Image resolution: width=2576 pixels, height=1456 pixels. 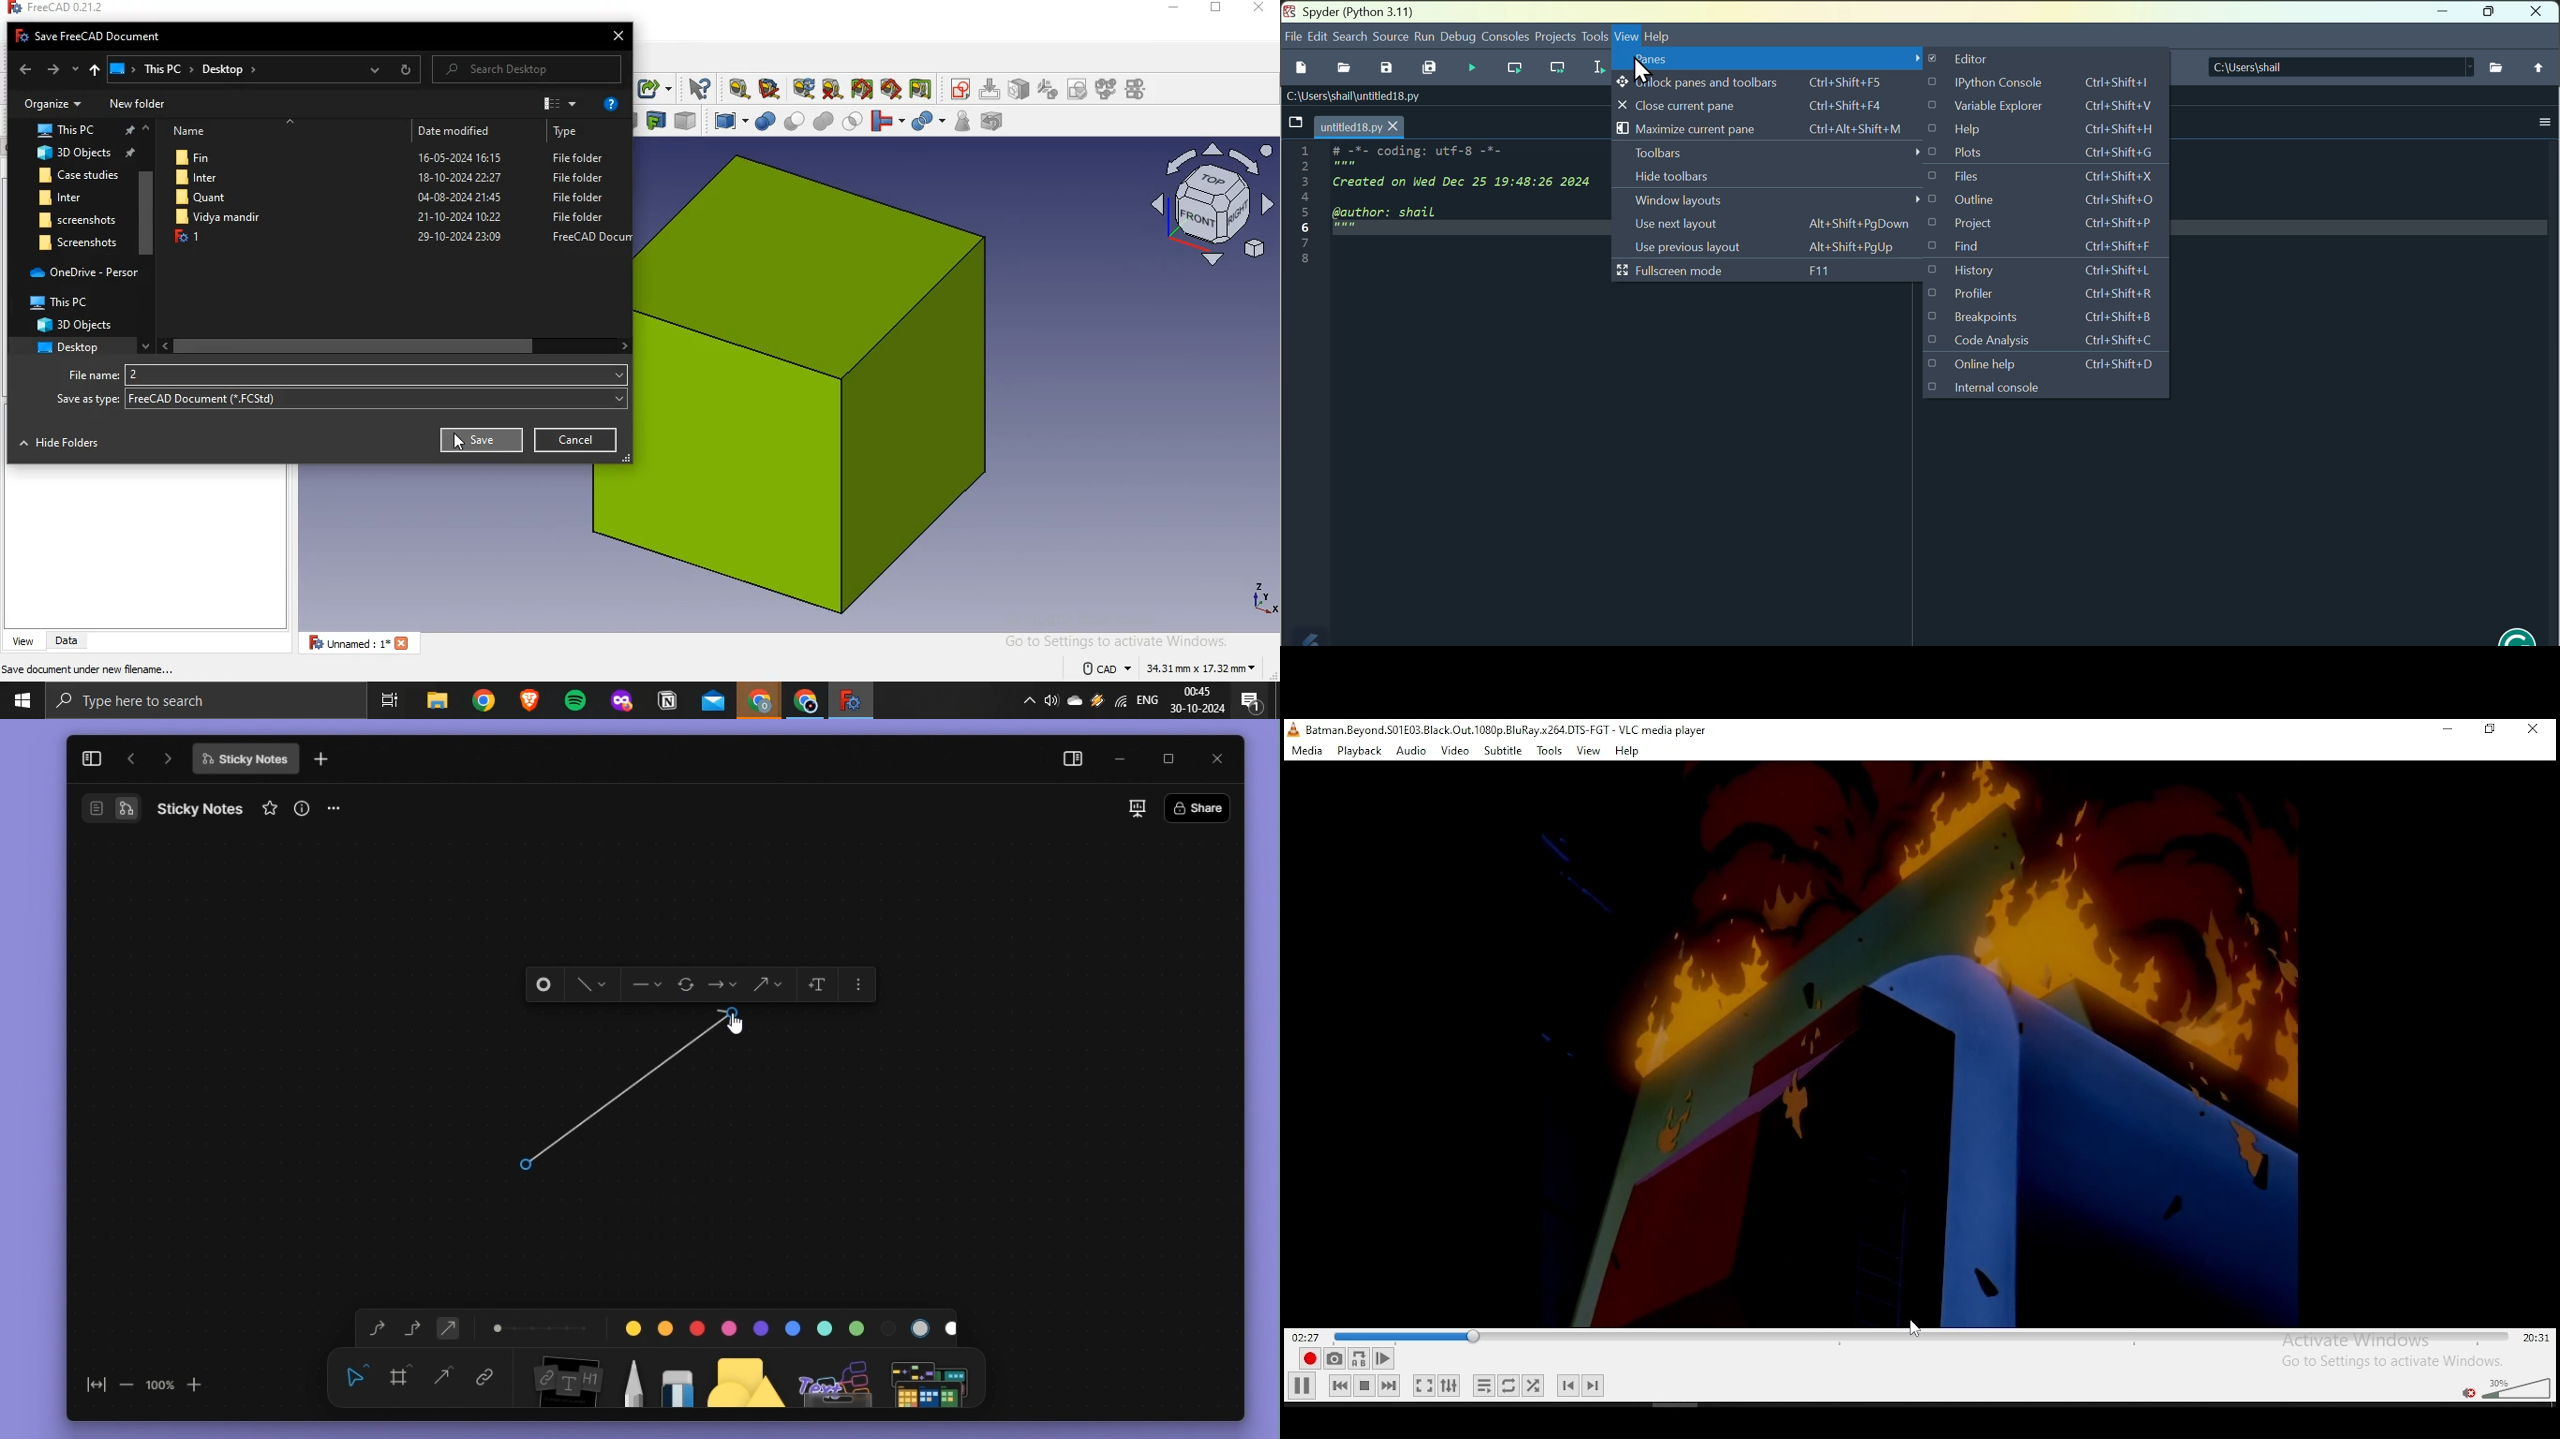 What do you see at coordinates (1505, 35) in the screenshot?
I see `Console` at bounding box center [1505, 35].